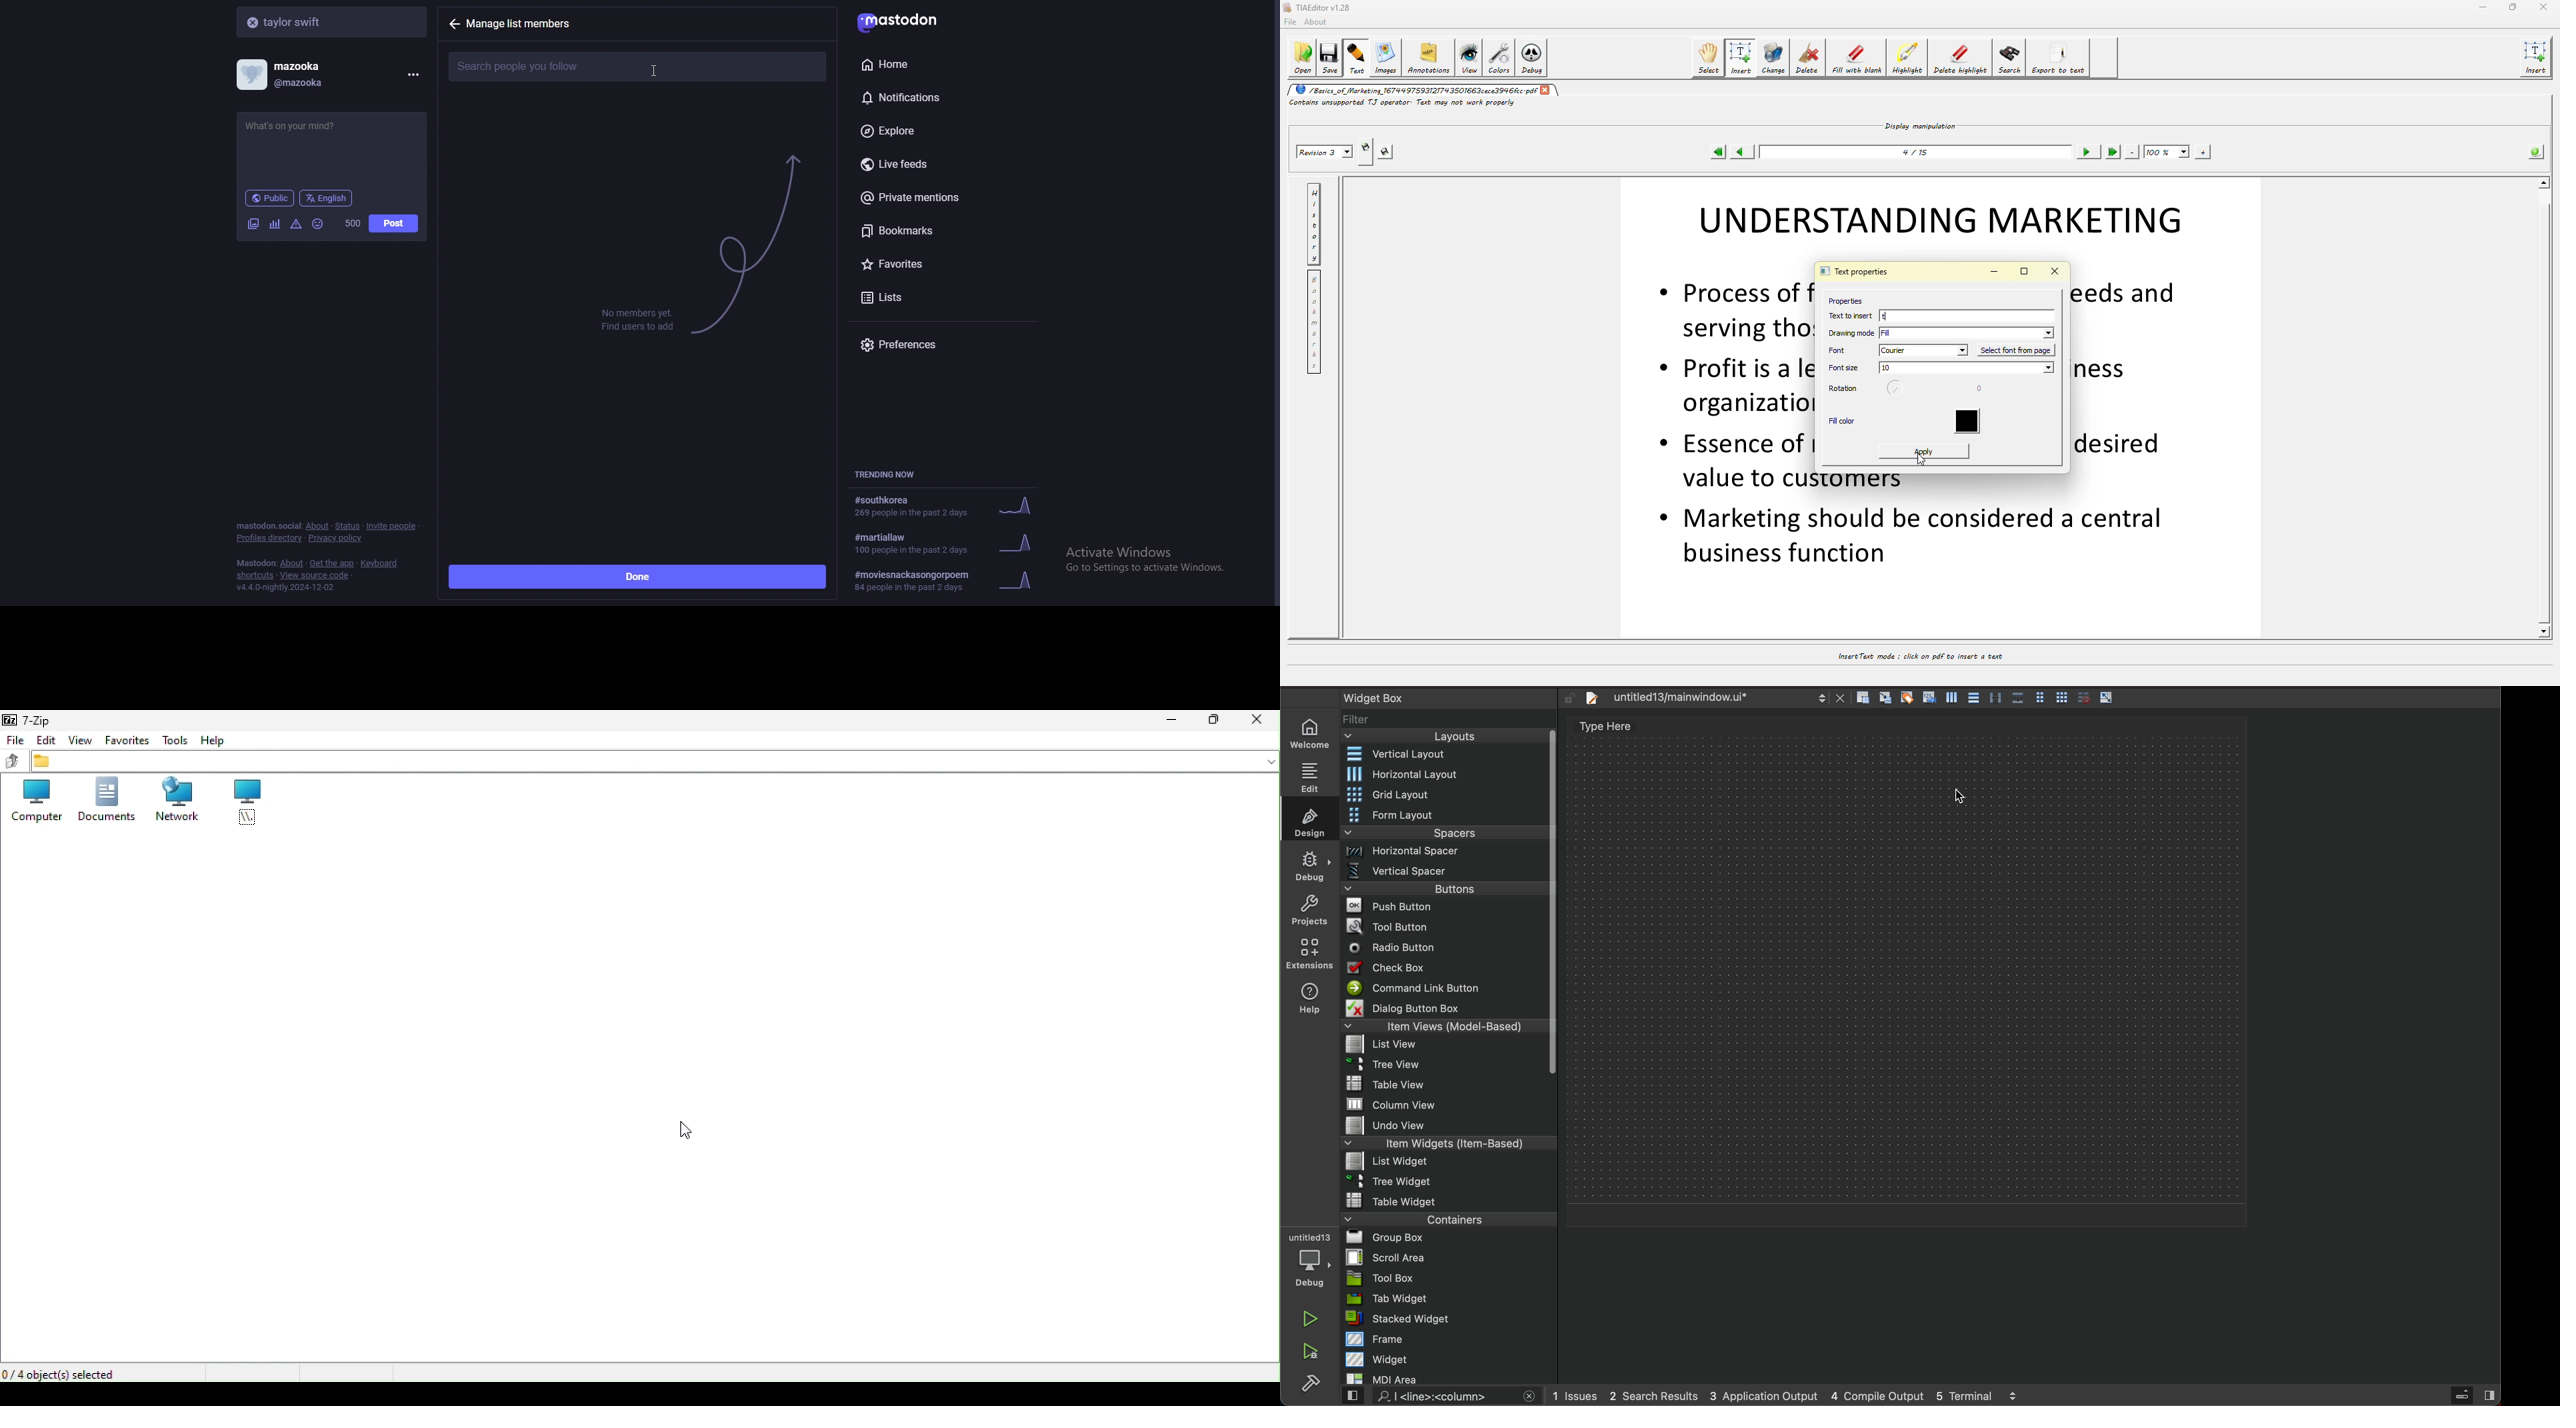 This screenshot has width=2576, height=1428. Describe the element at coordinates (317, 527) in the screenshot. I see `about` at that location.